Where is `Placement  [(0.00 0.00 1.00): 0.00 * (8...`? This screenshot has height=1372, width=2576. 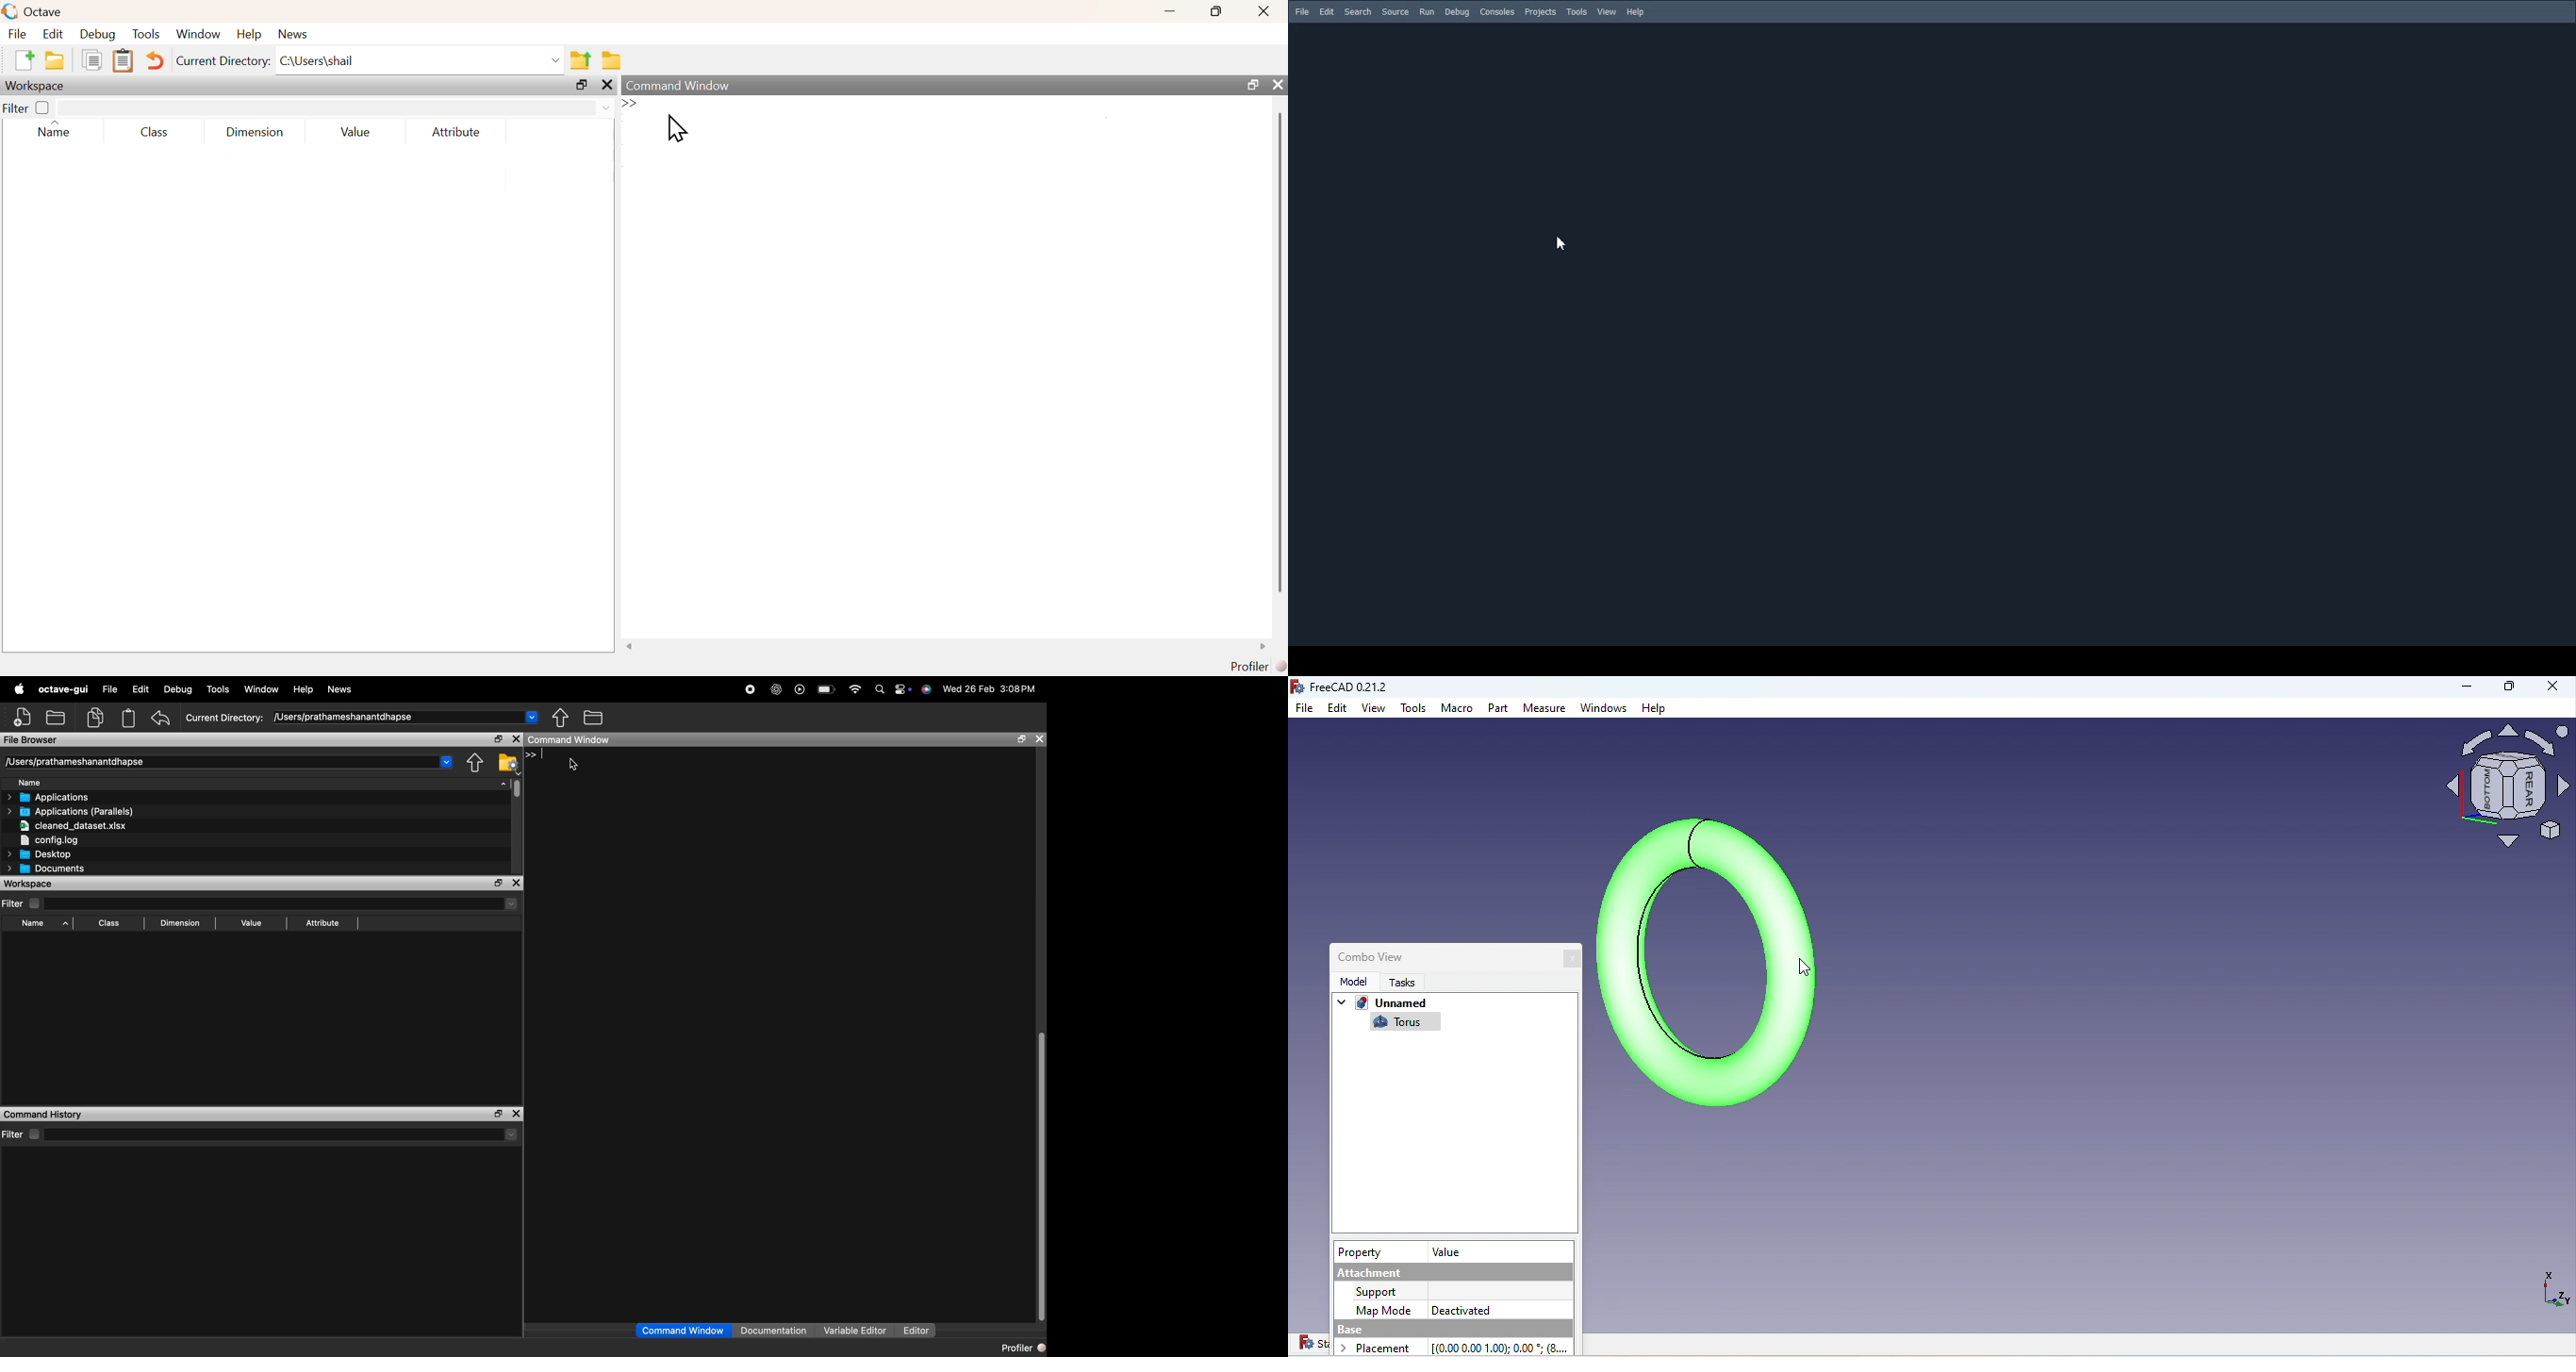 Placement  [(0.00 0.00 1.00): 0.00 * (8... is located at coordinates (1459, 1347).